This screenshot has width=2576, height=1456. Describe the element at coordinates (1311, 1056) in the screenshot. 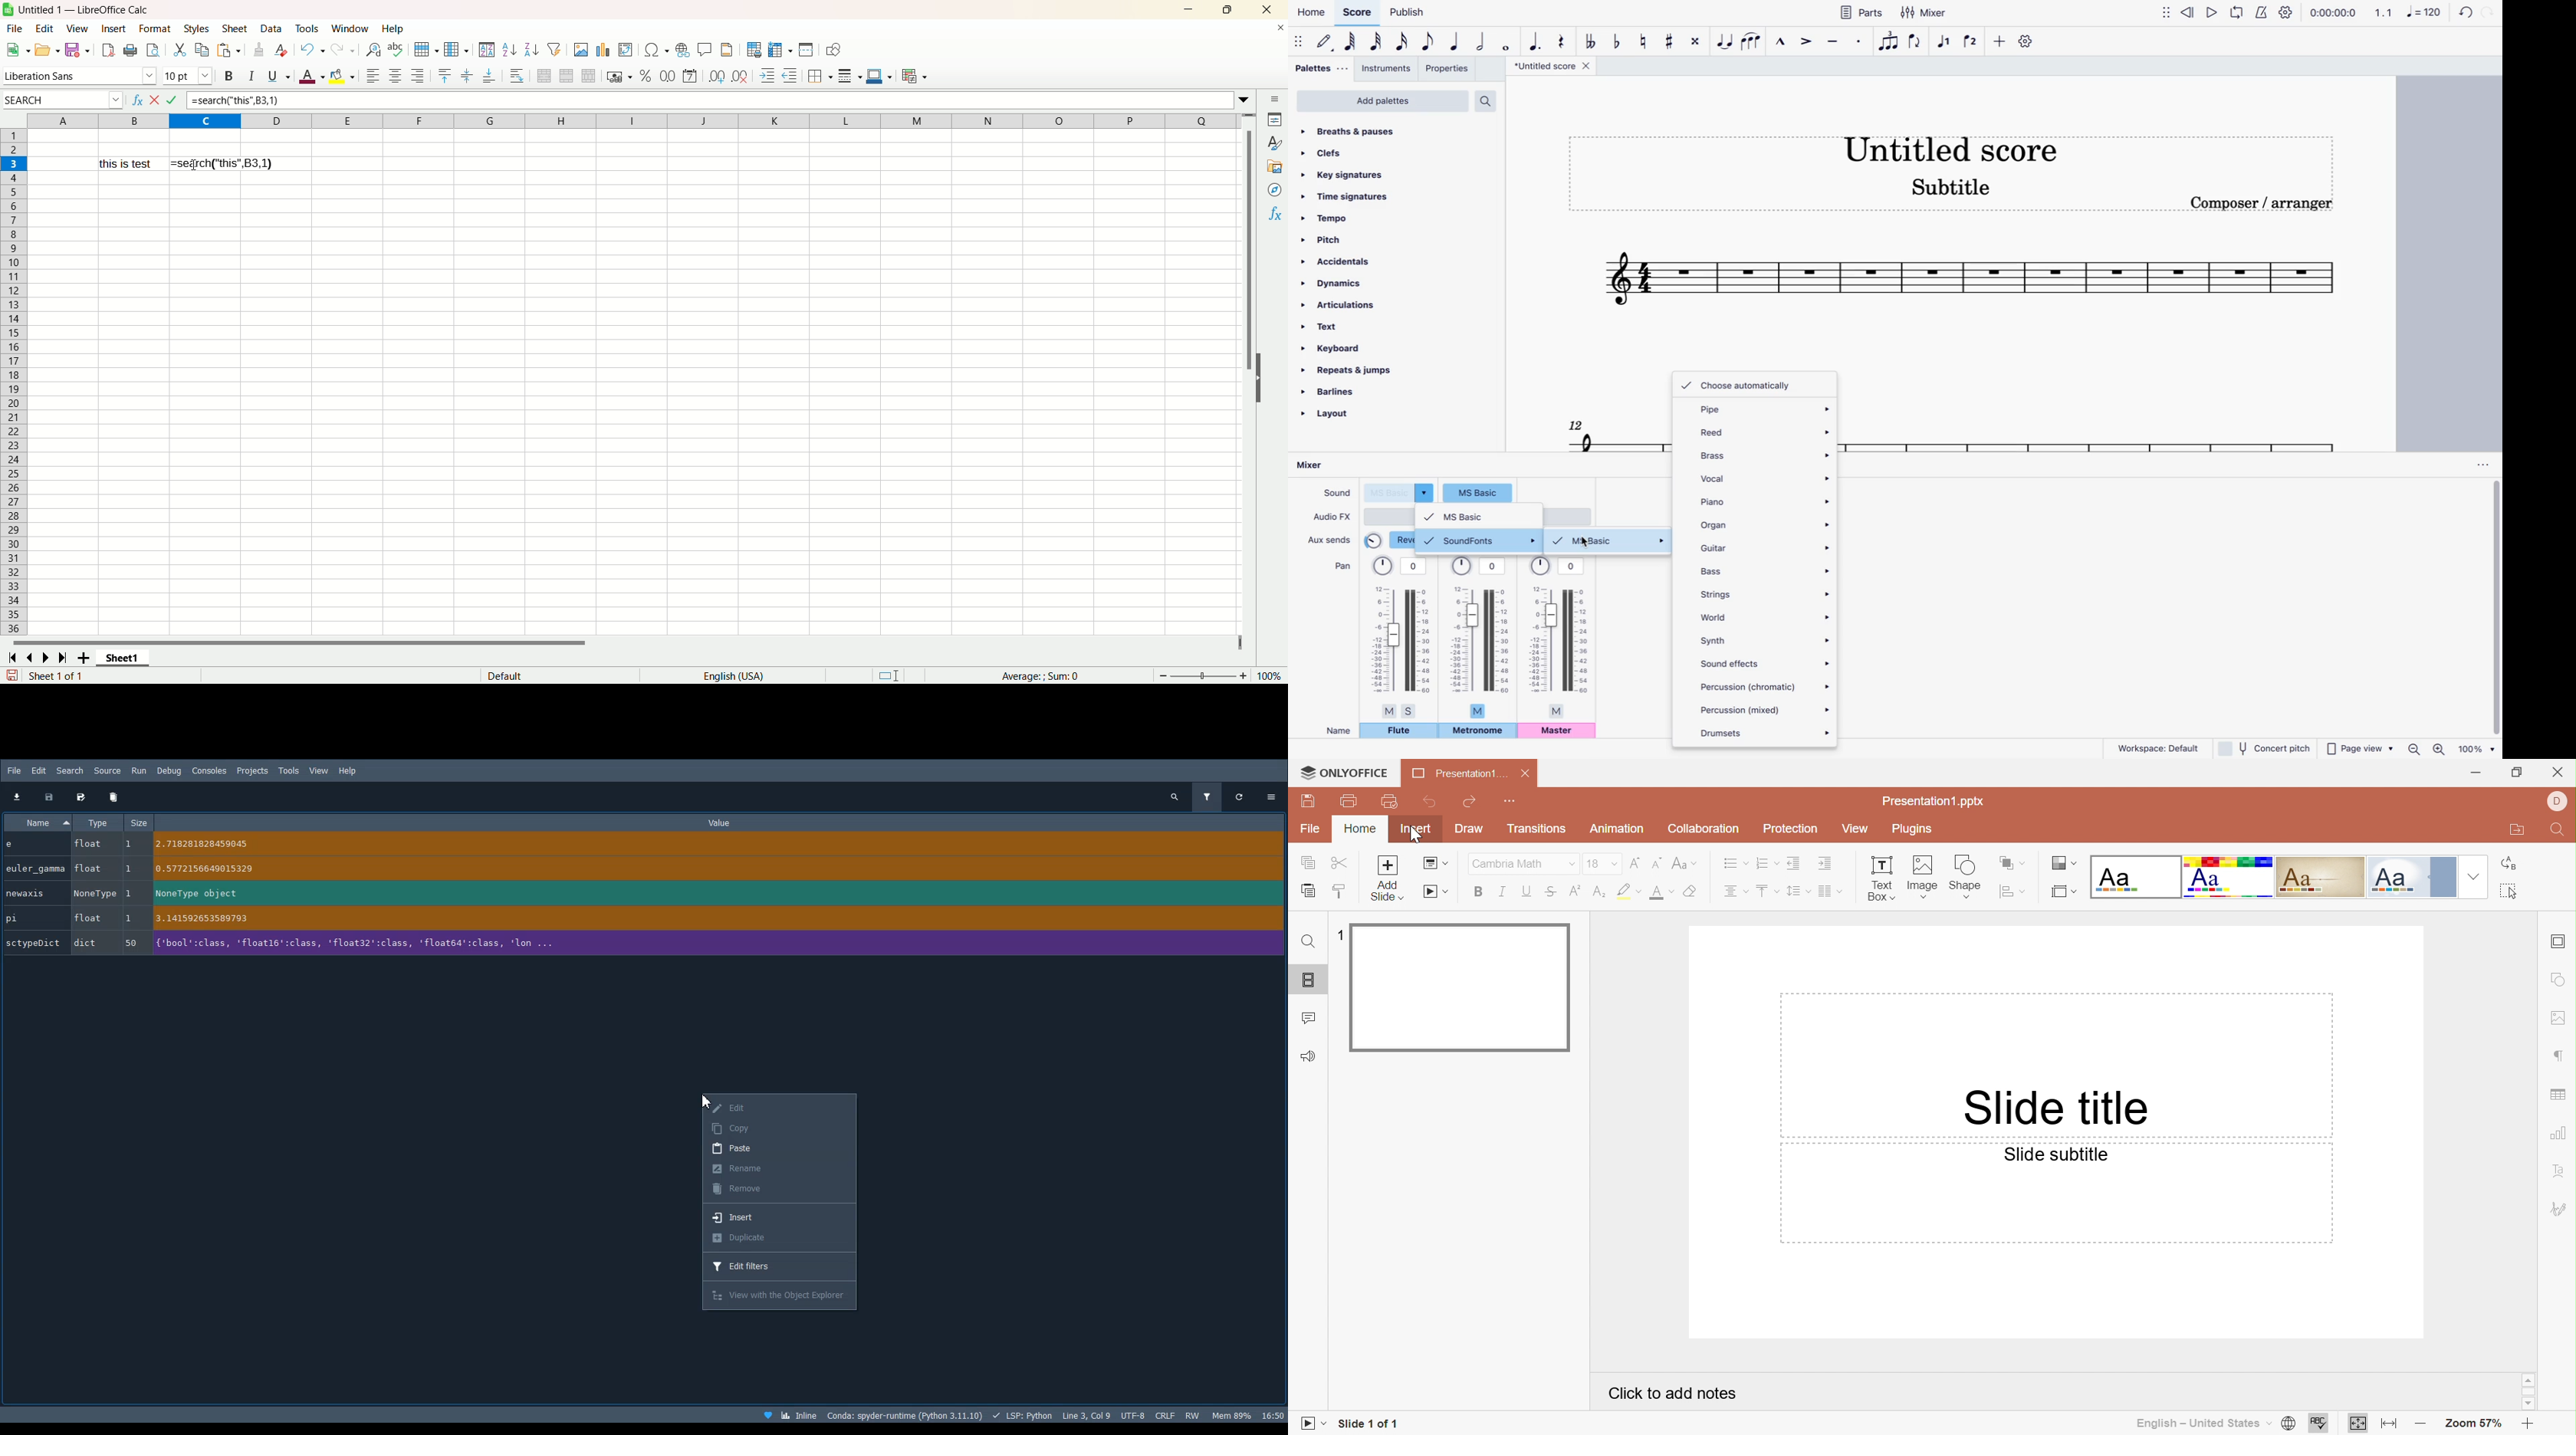

I see `Feedback and support` at that location.